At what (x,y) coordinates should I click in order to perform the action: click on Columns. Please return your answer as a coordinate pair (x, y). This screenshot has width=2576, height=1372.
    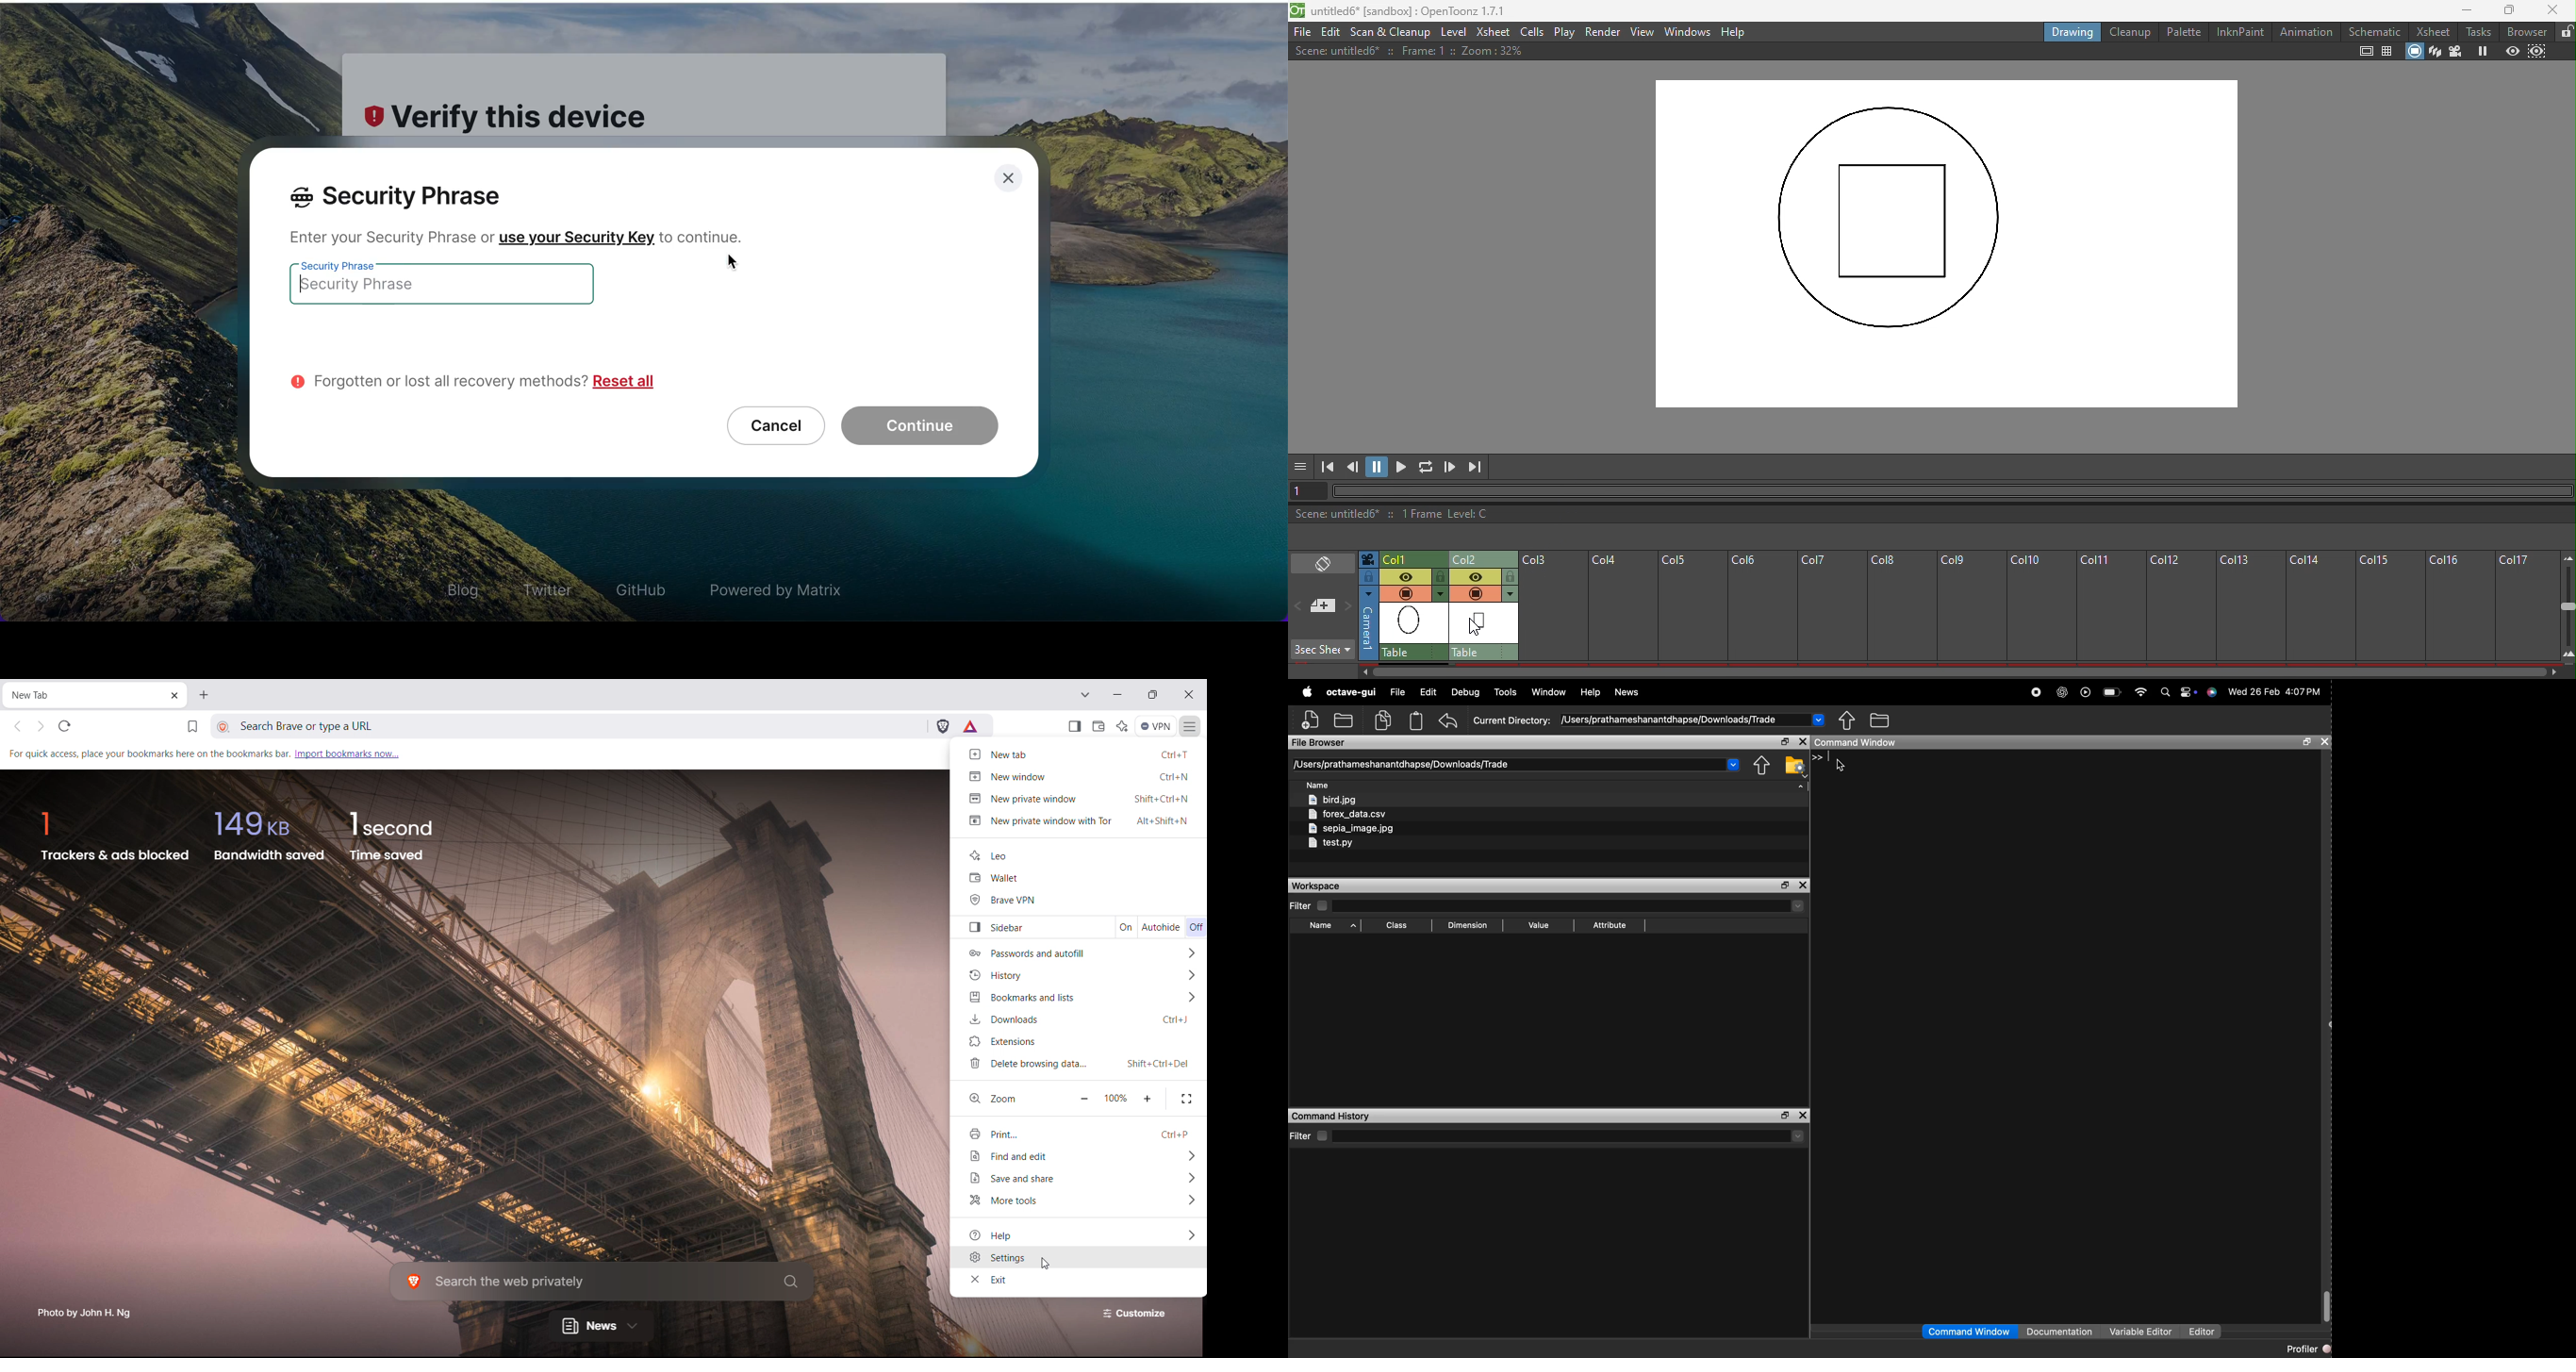
    Looking at the image, I should click on (2029, 603).